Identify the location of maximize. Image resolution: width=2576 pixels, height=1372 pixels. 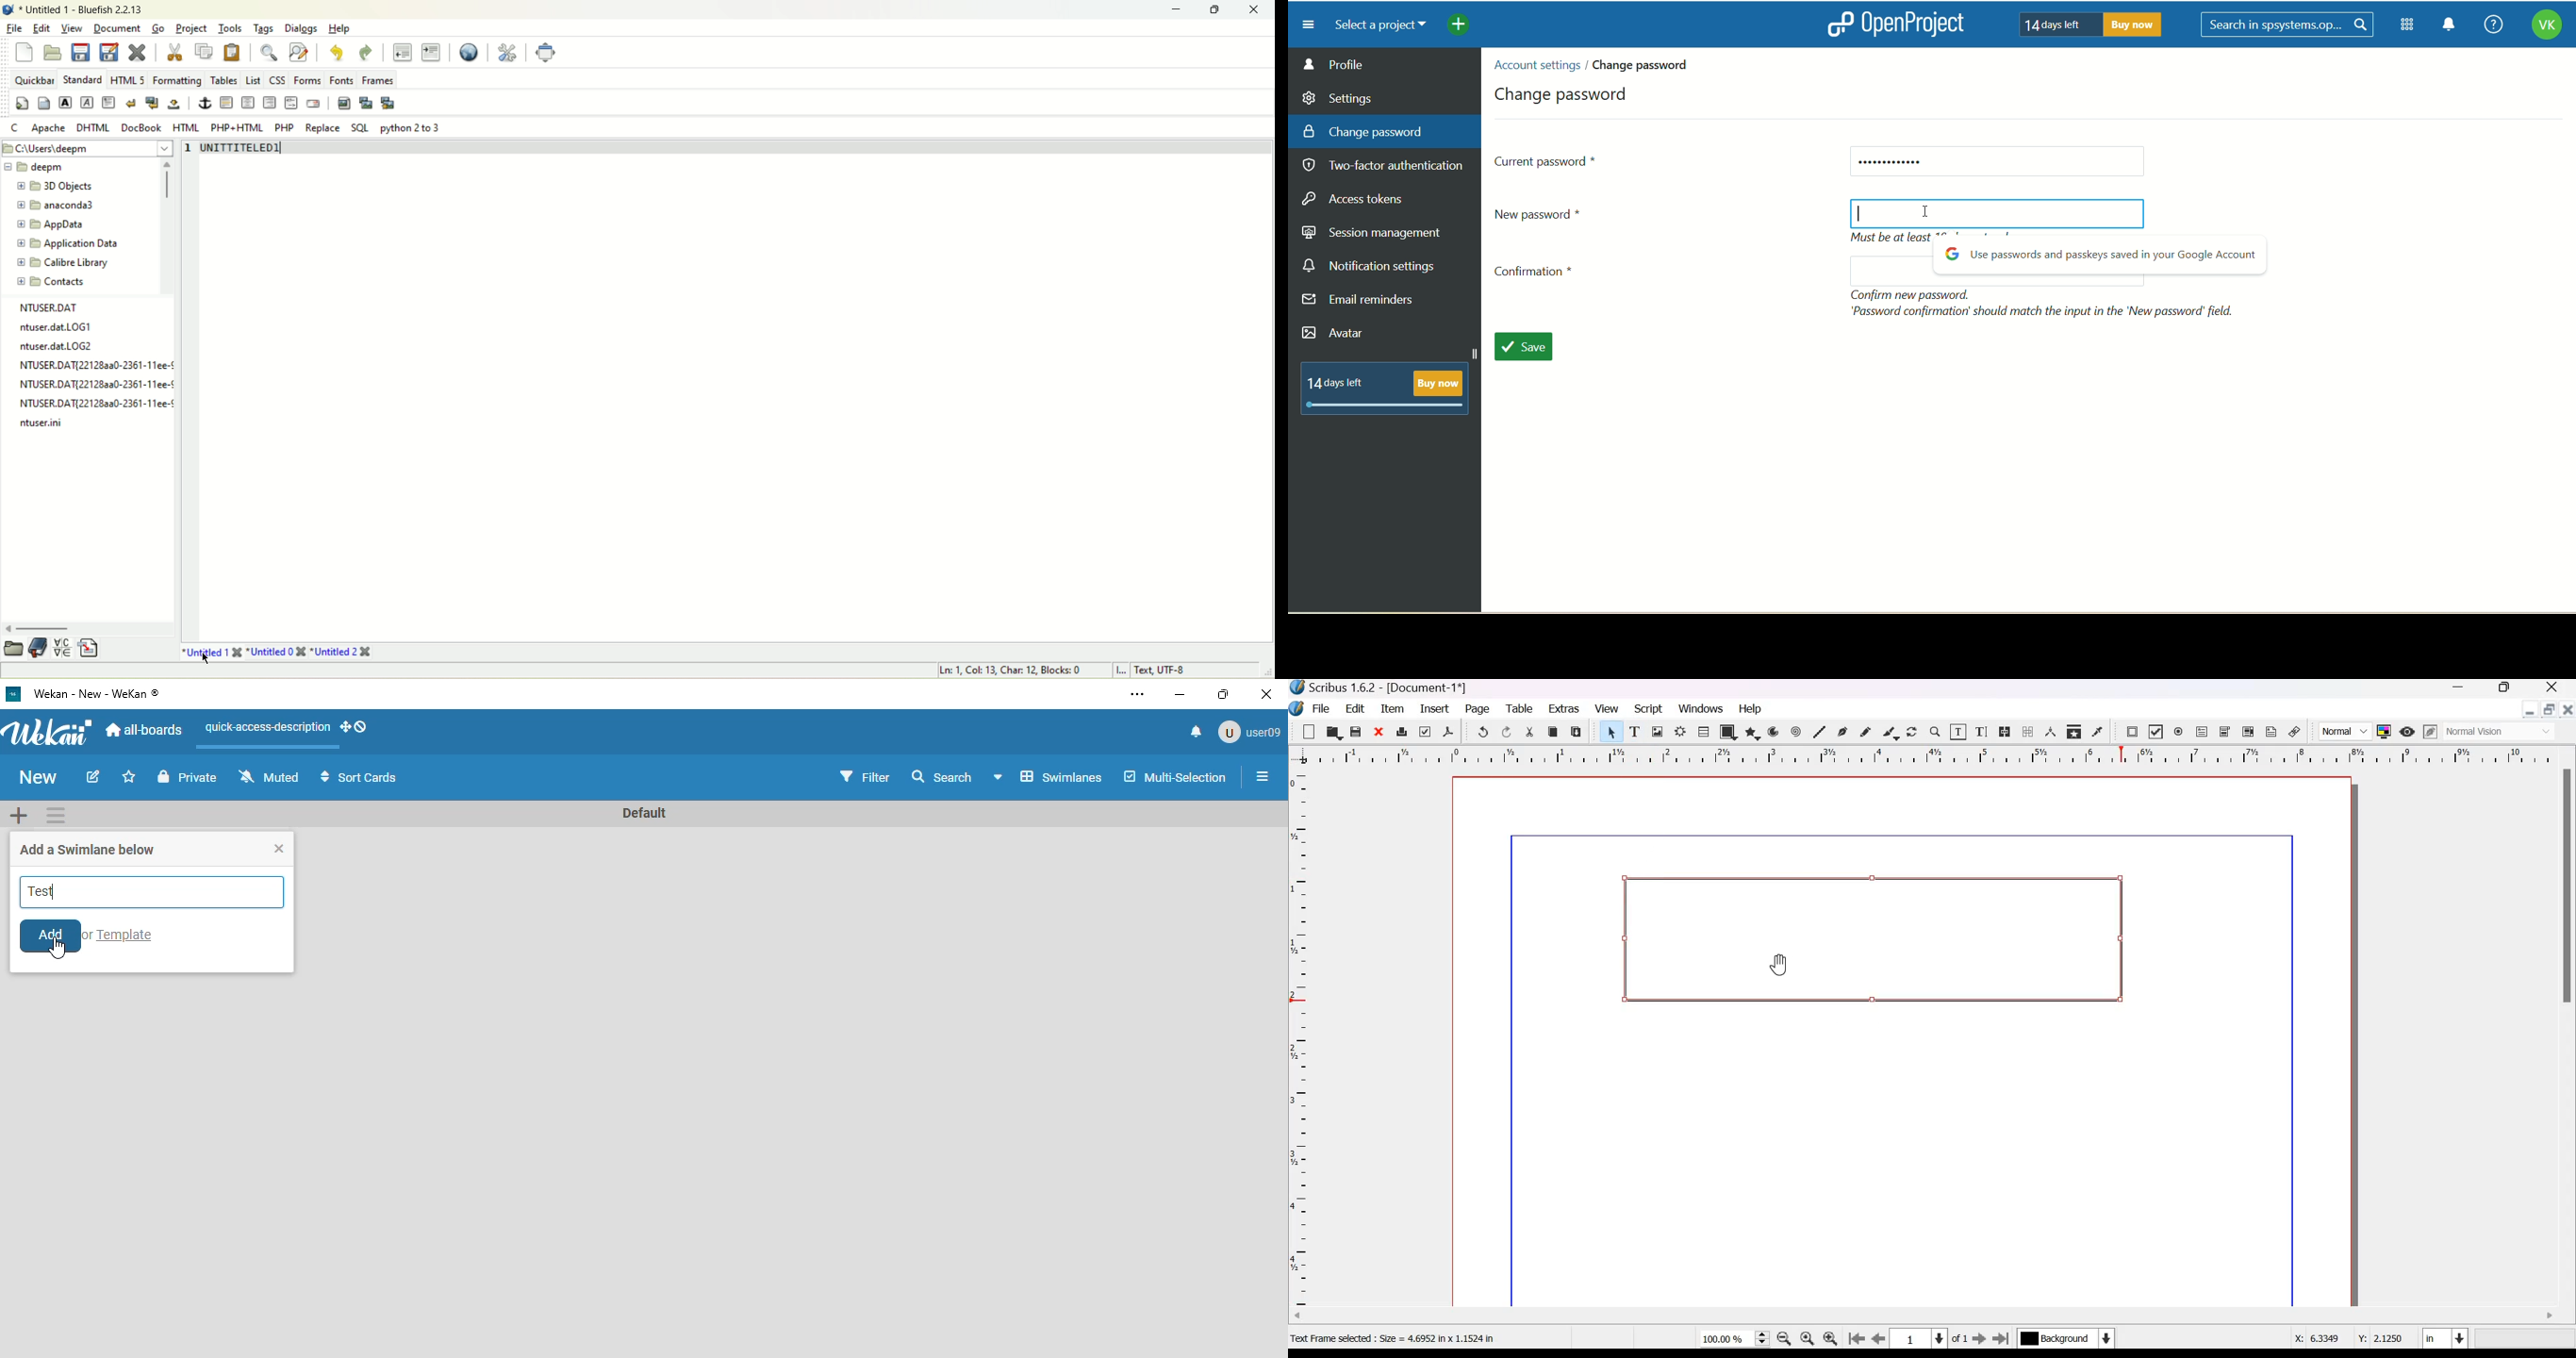
(2548, 709).